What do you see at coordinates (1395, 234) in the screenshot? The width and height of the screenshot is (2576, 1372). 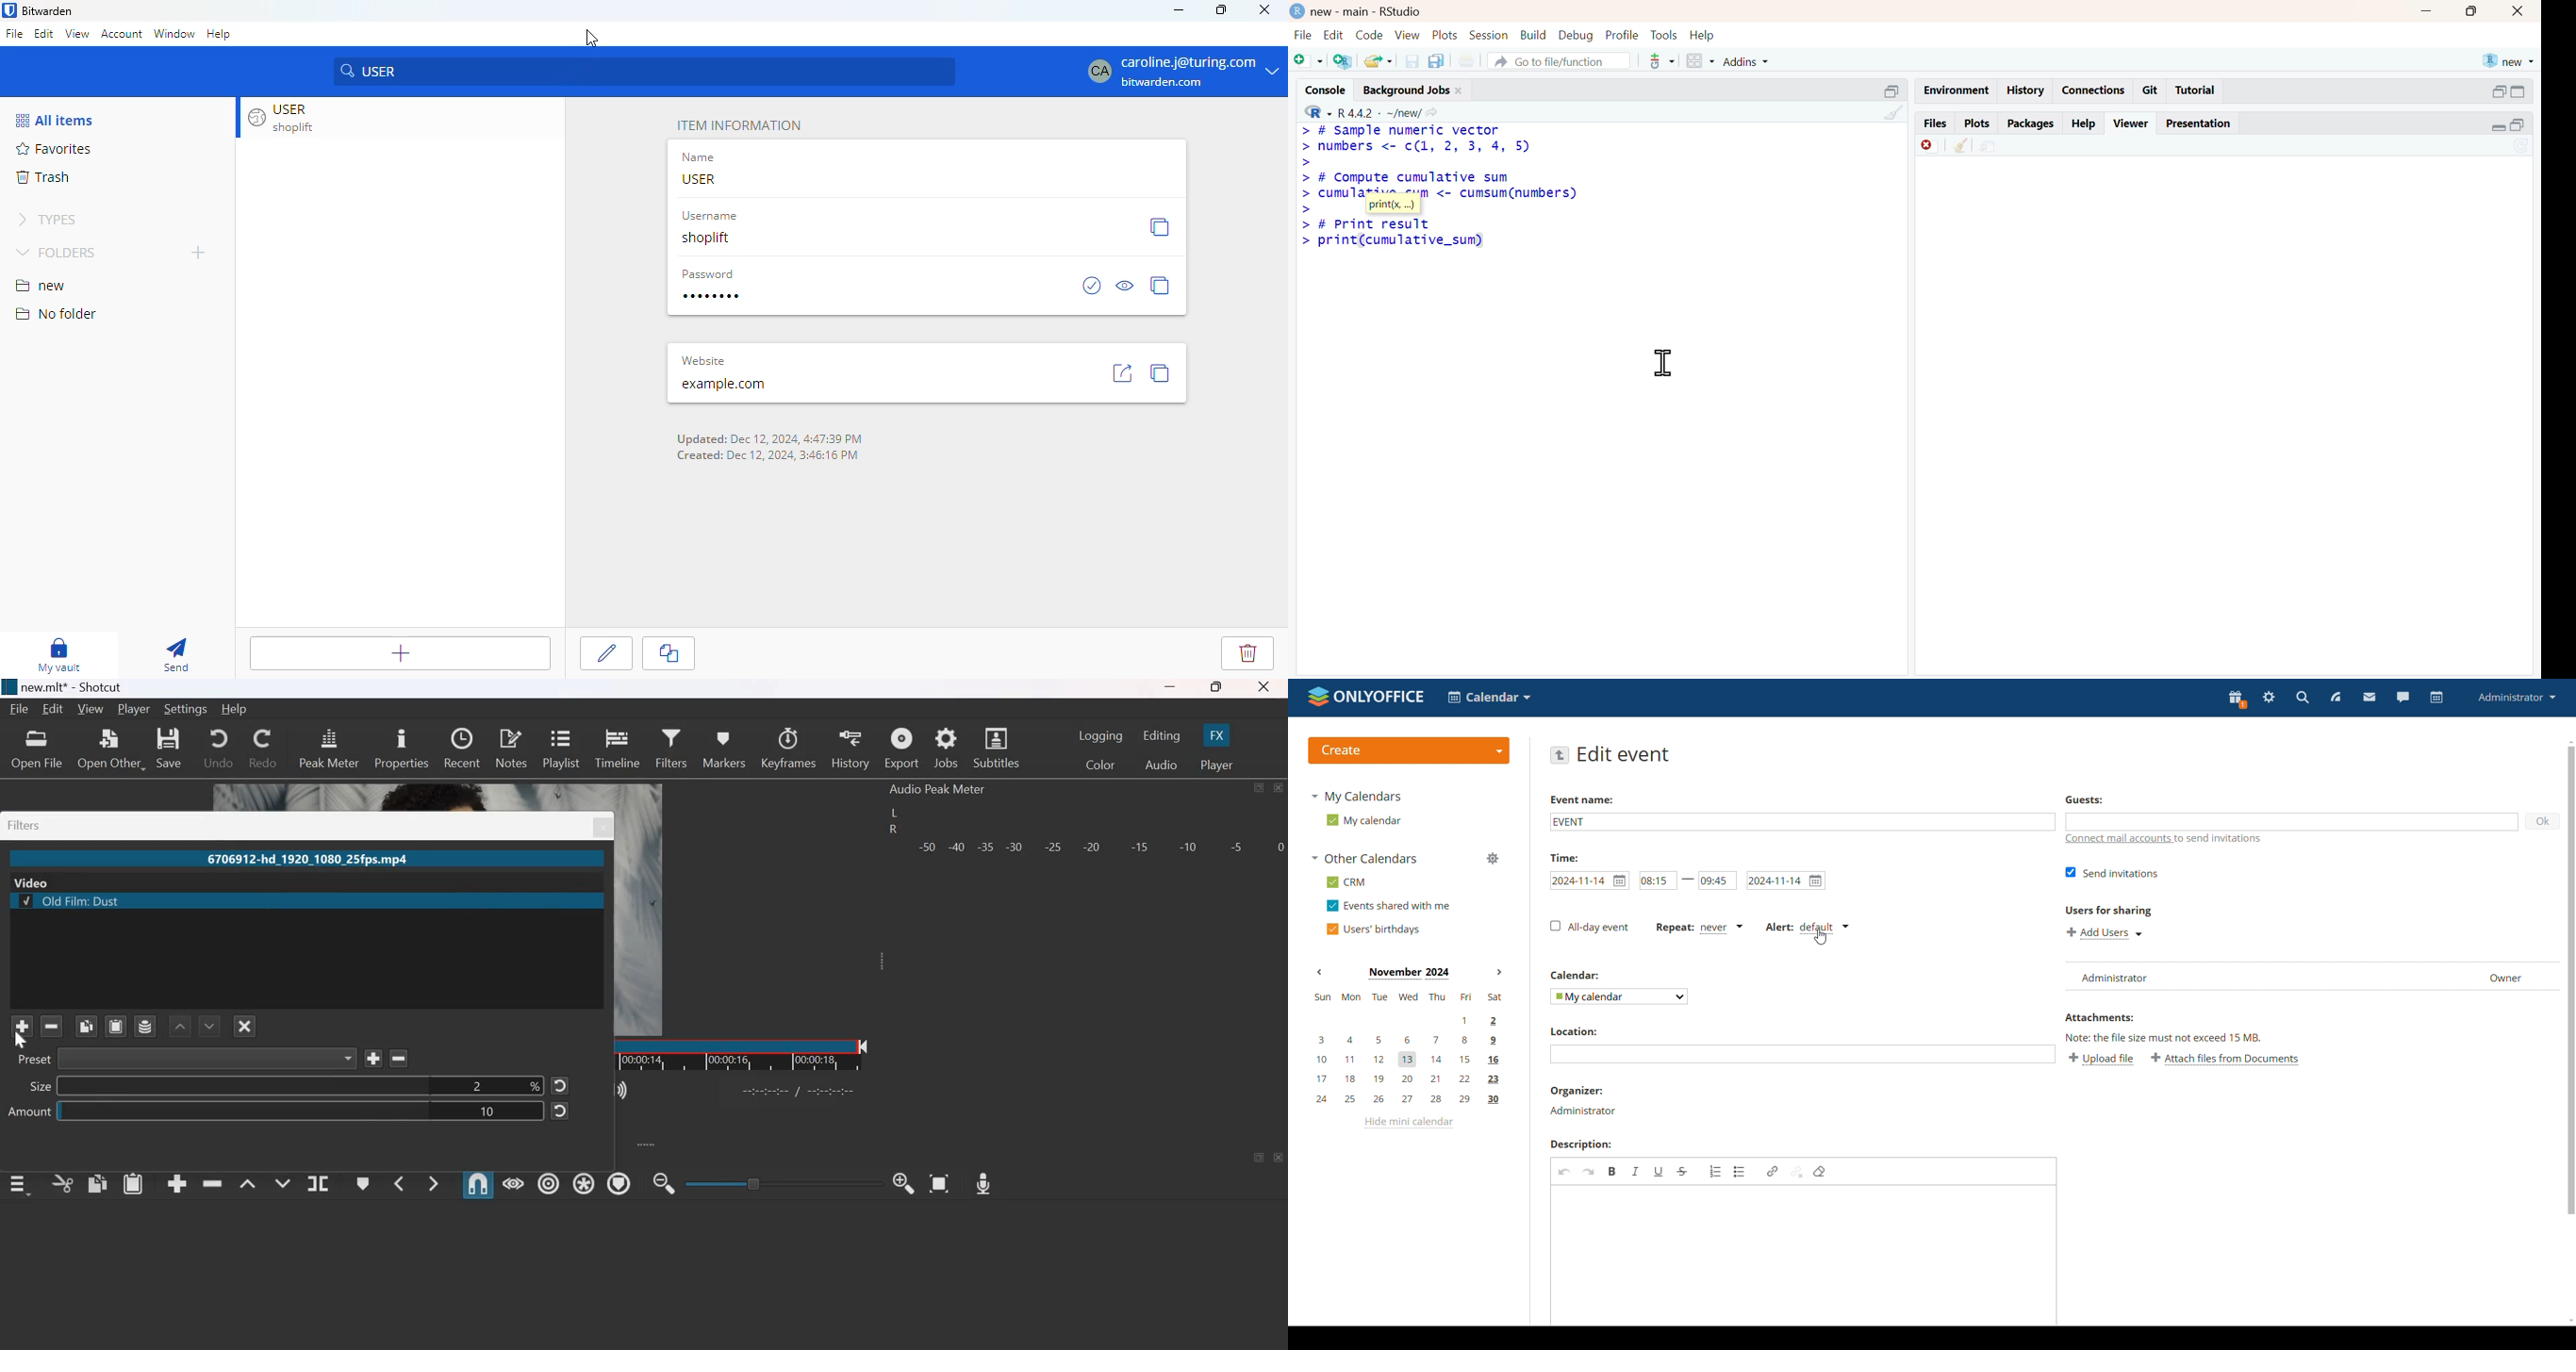 I see `> # Print result
> print(cumulative_sum)` at bounding box center [1395, 234].